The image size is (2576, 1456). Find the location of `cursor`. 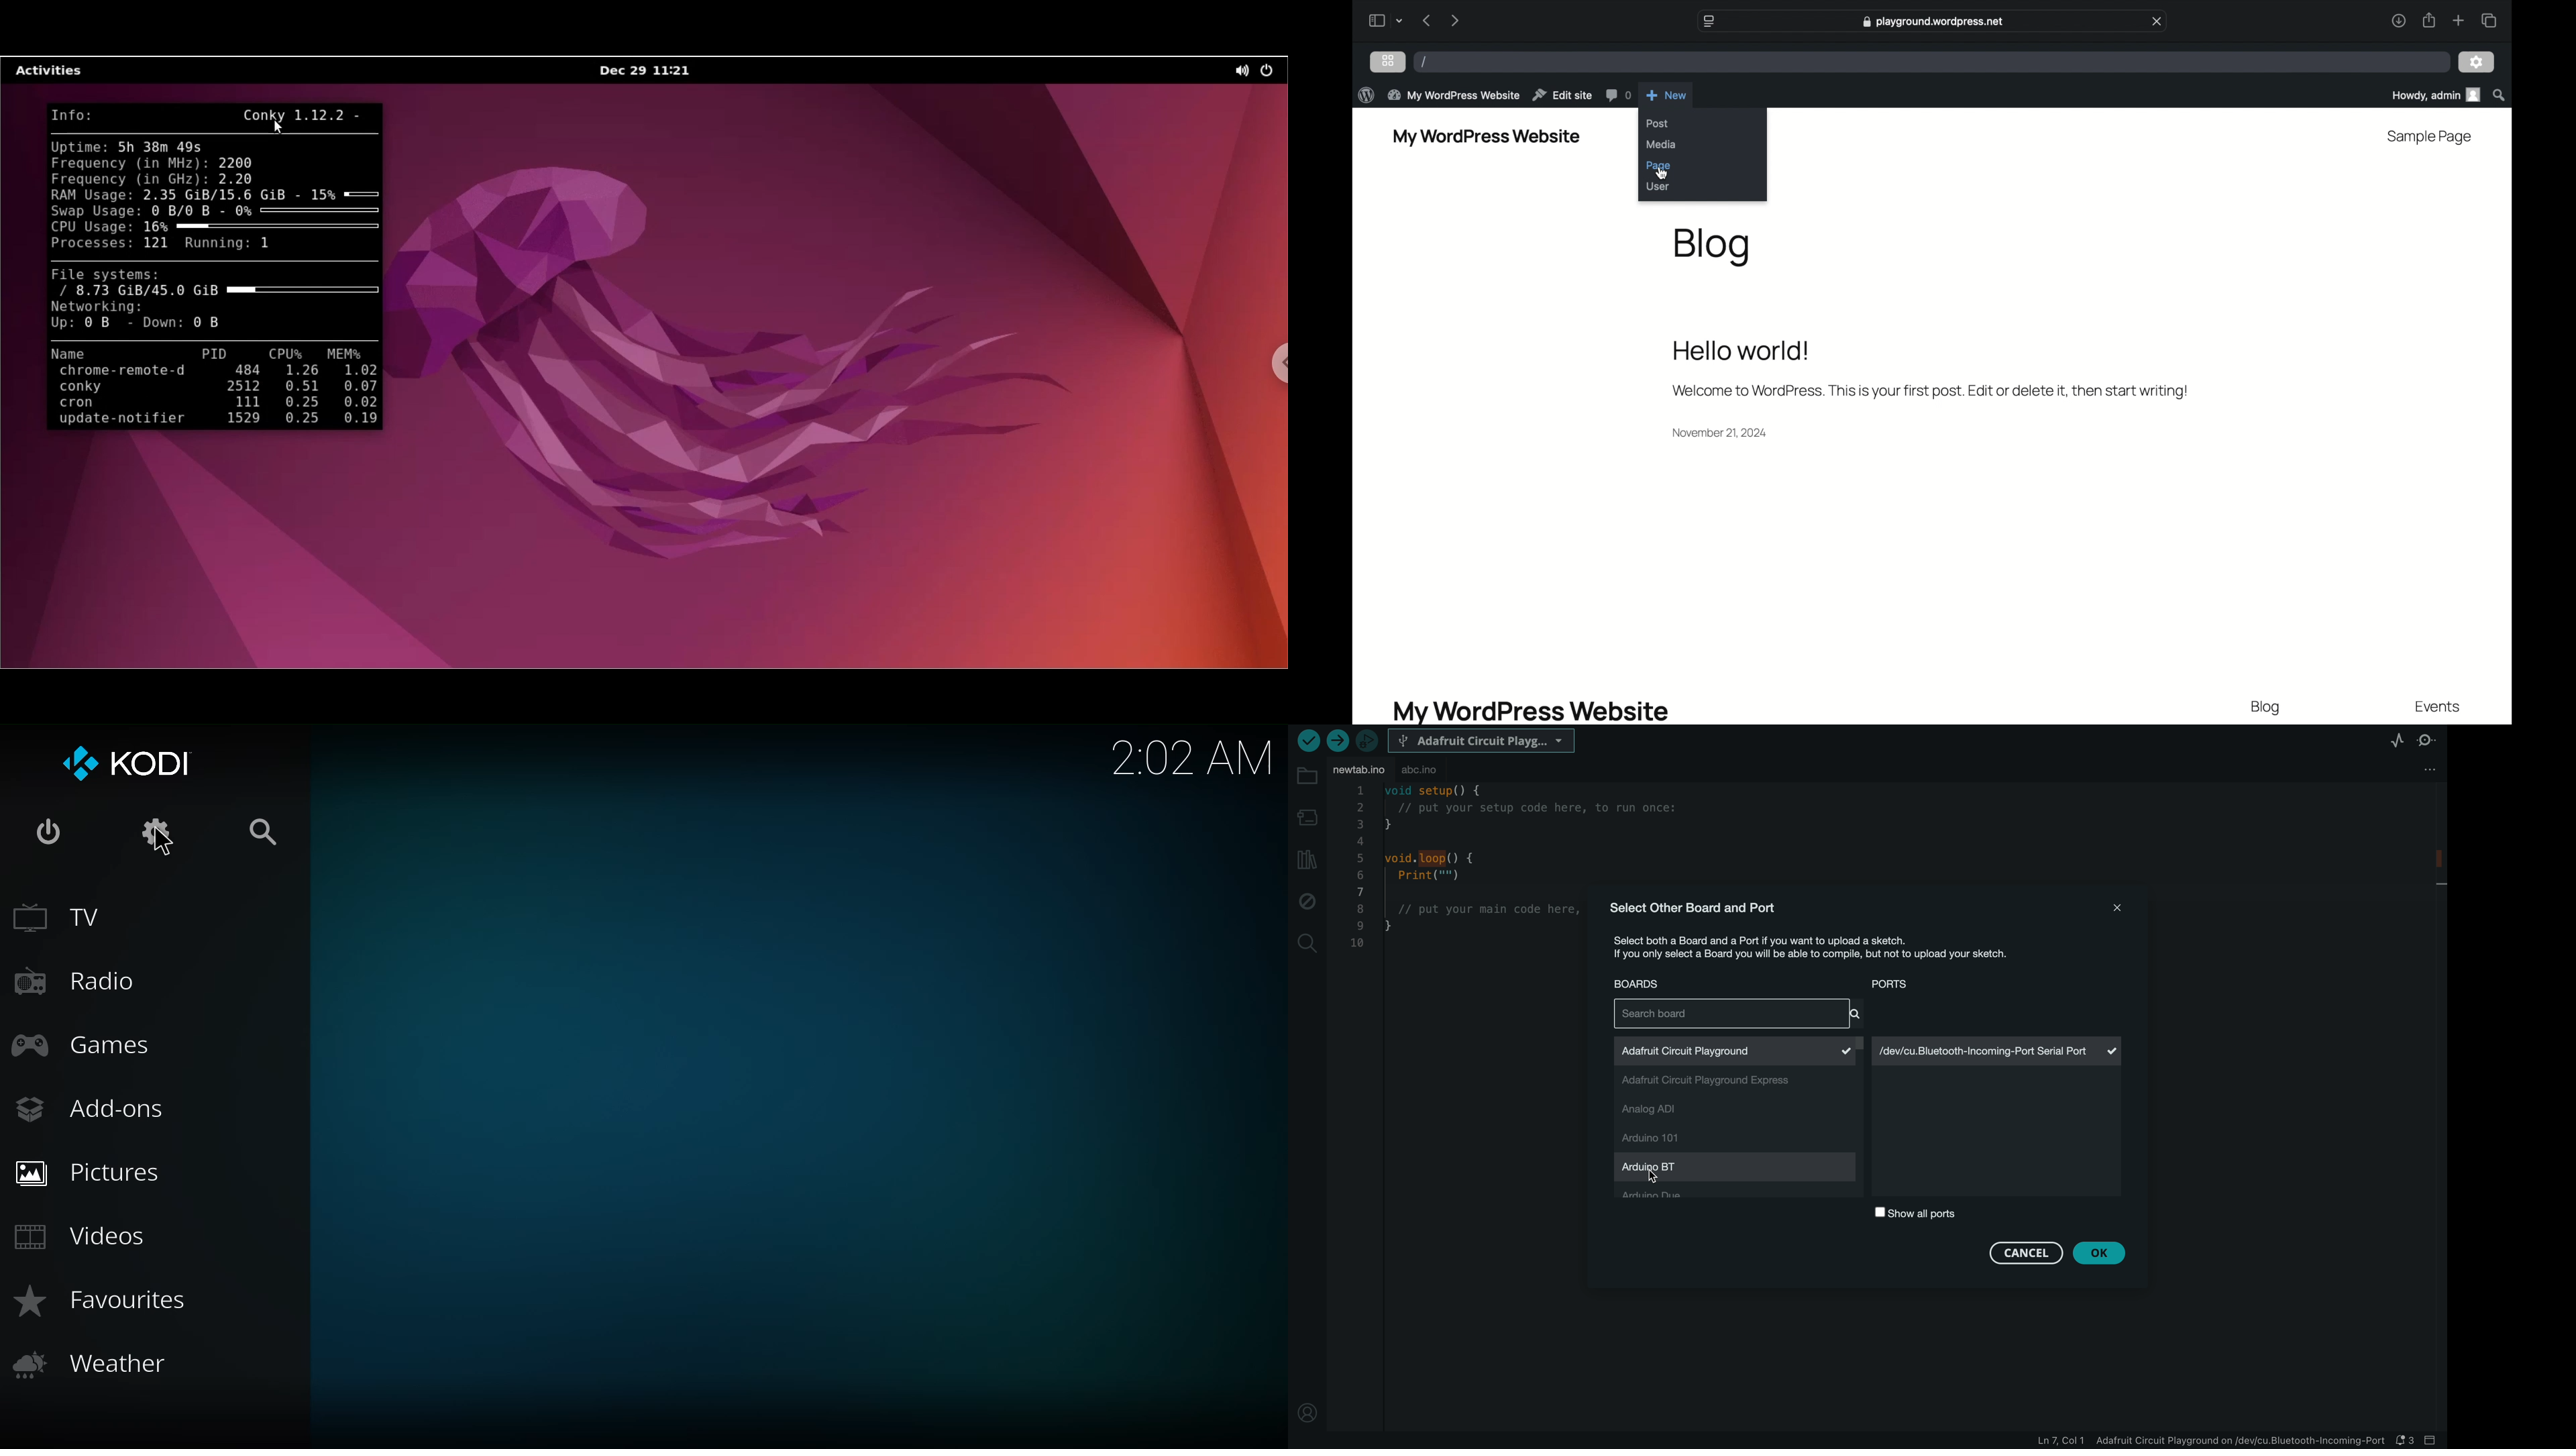

cursor is located at coordinates (165, 841).